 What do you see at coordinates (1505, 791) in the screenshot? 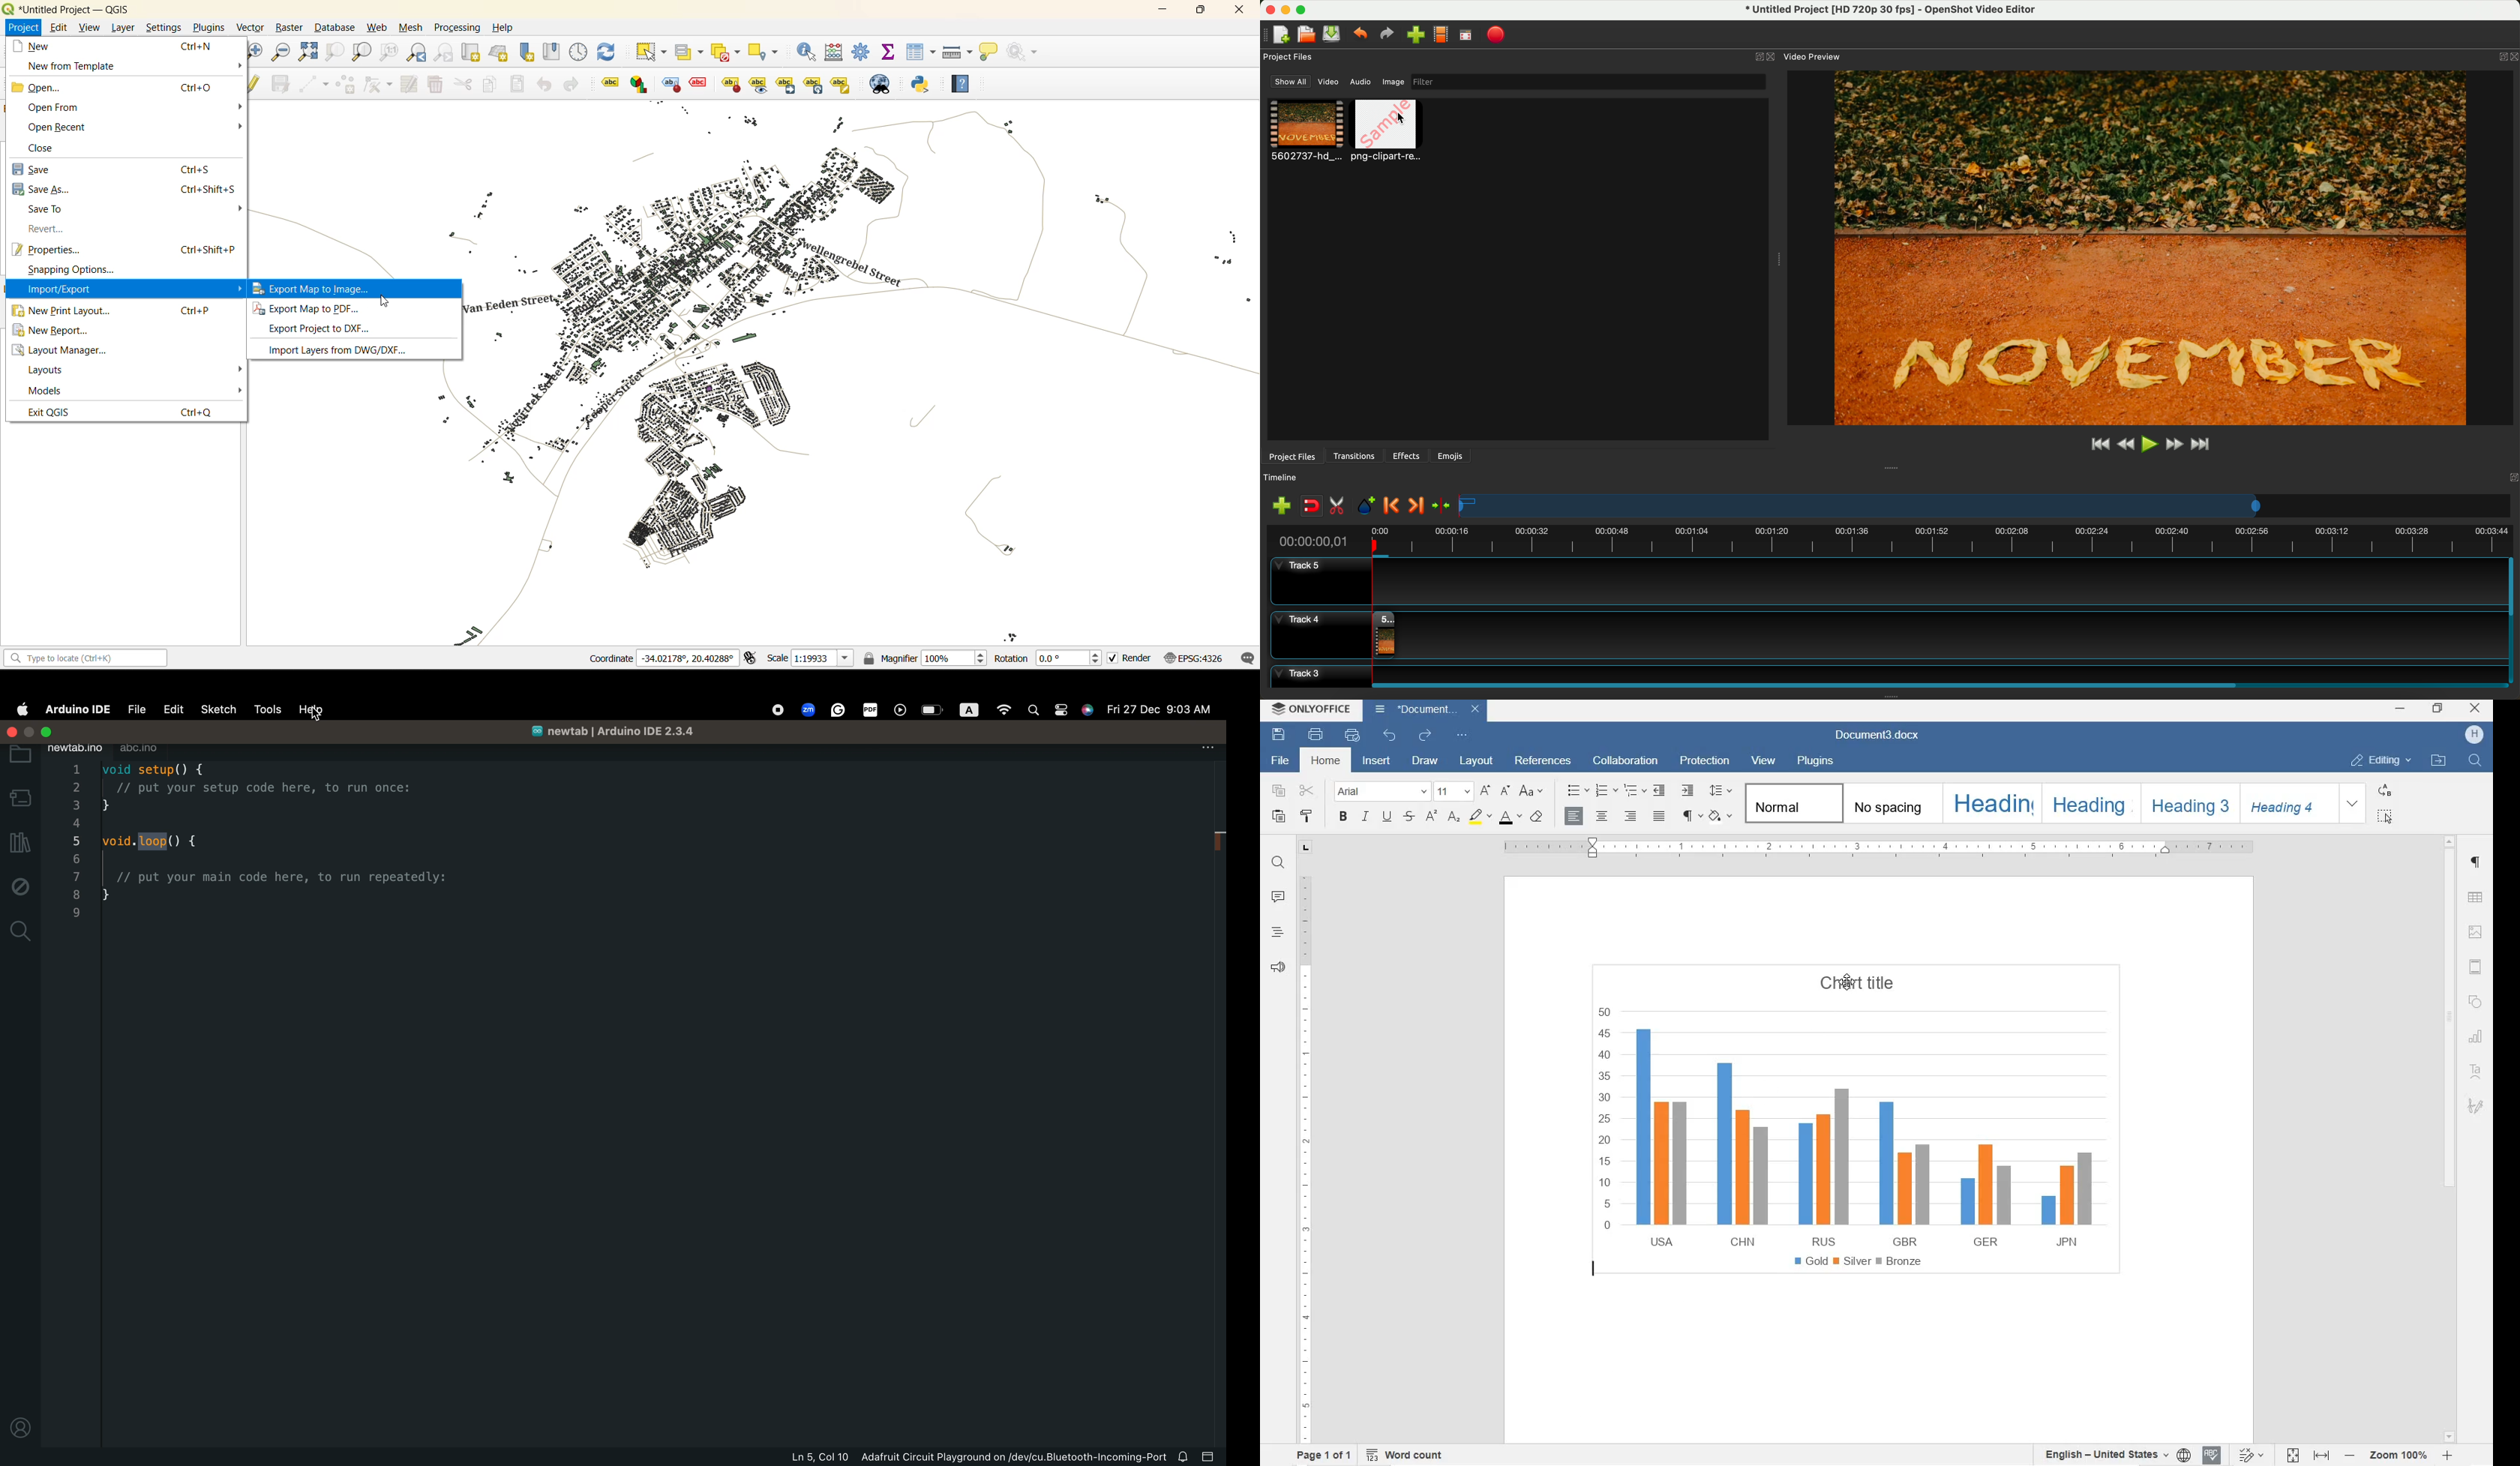
I see `DECREMENT FONT SIZE` at bounding box center [1505, 791].